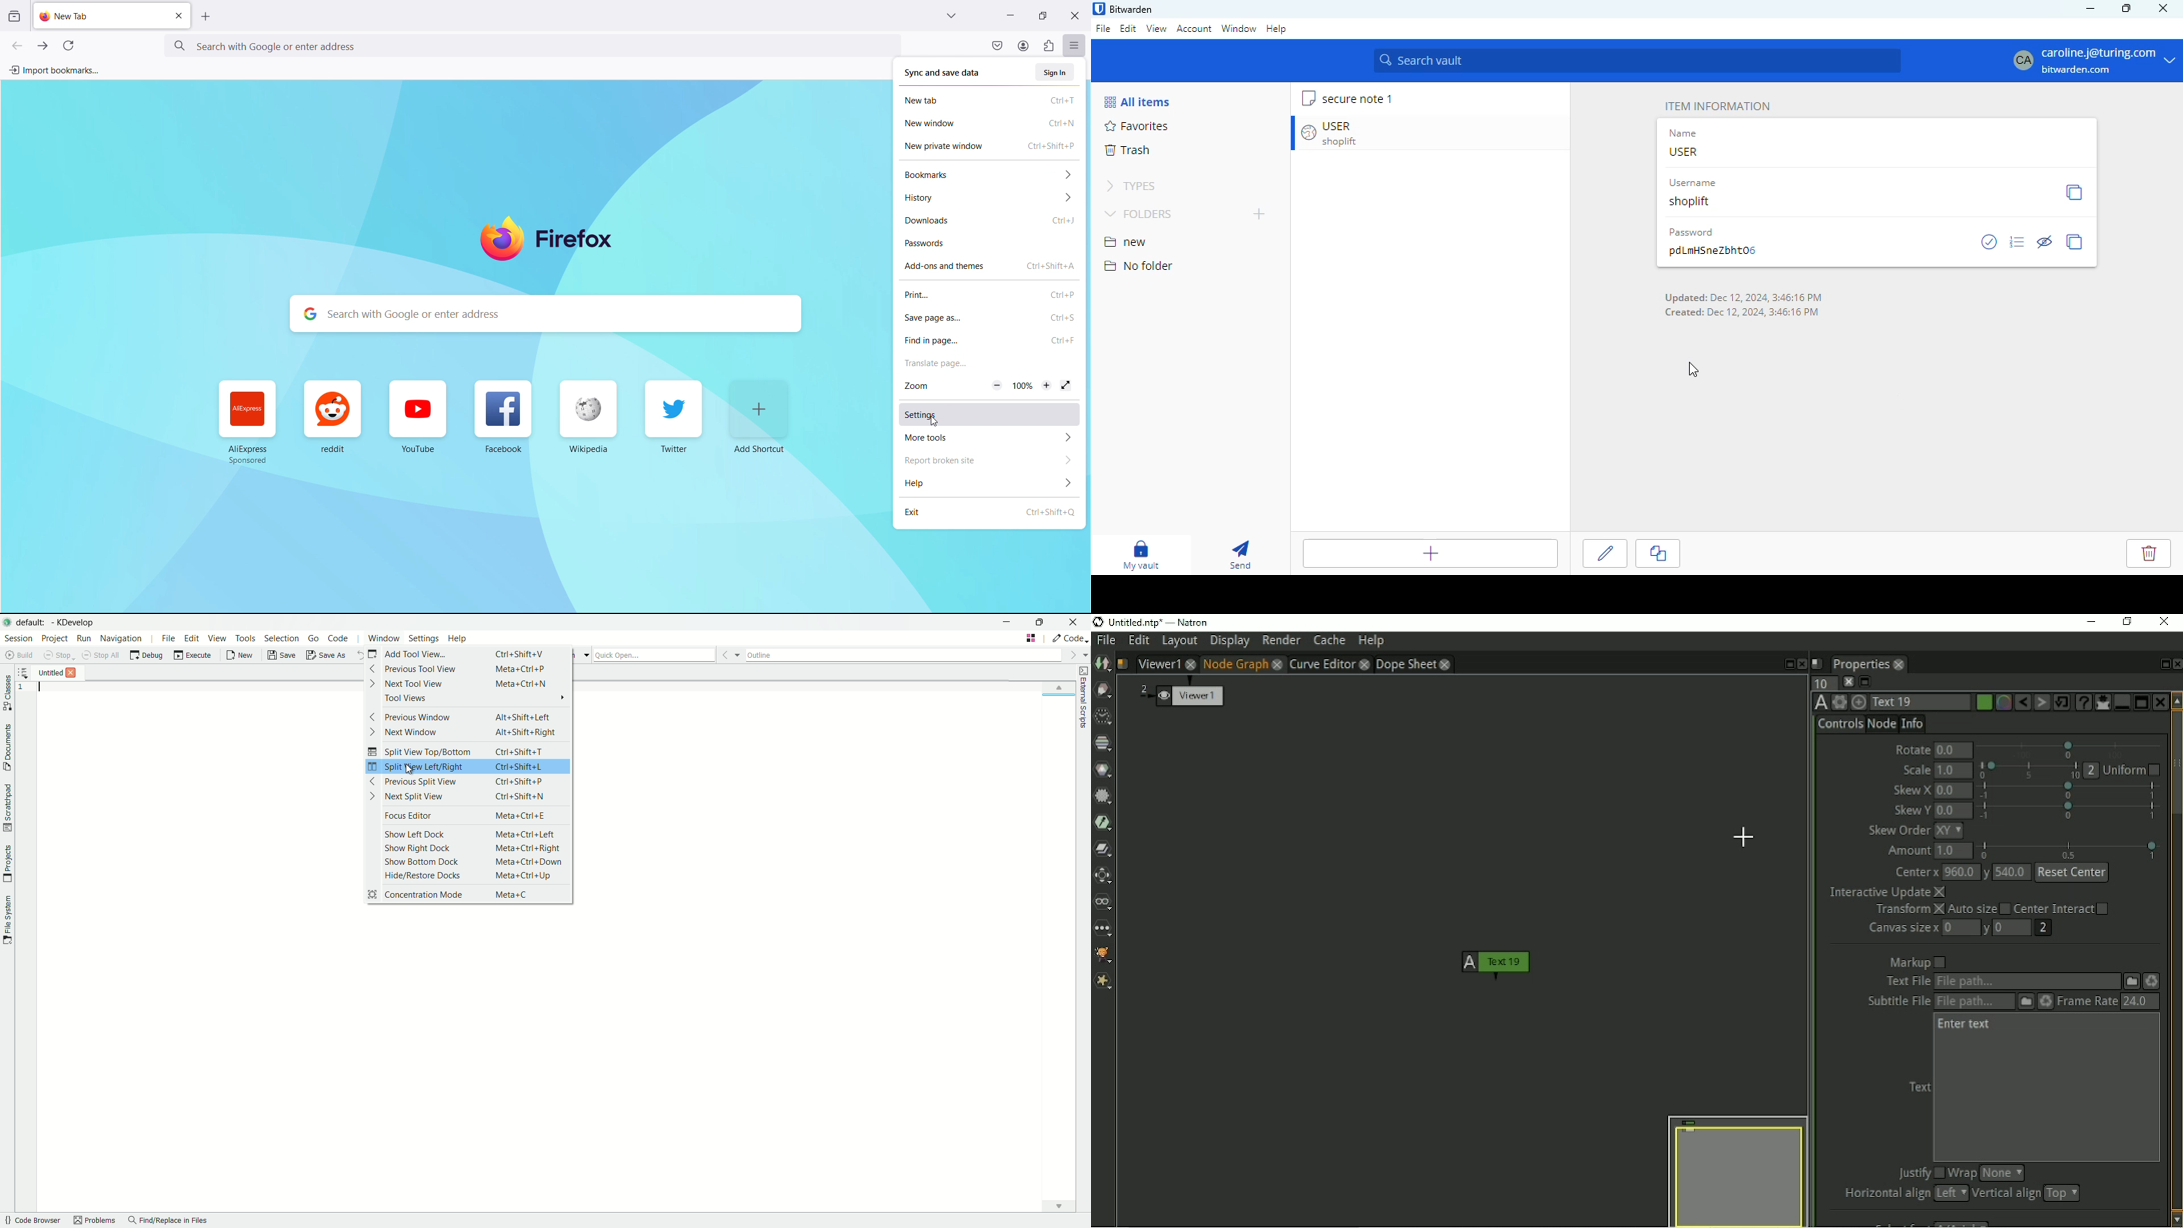 This screenshot has width=2184, height=1232. I want to click on Markup, so click(1916, 962).